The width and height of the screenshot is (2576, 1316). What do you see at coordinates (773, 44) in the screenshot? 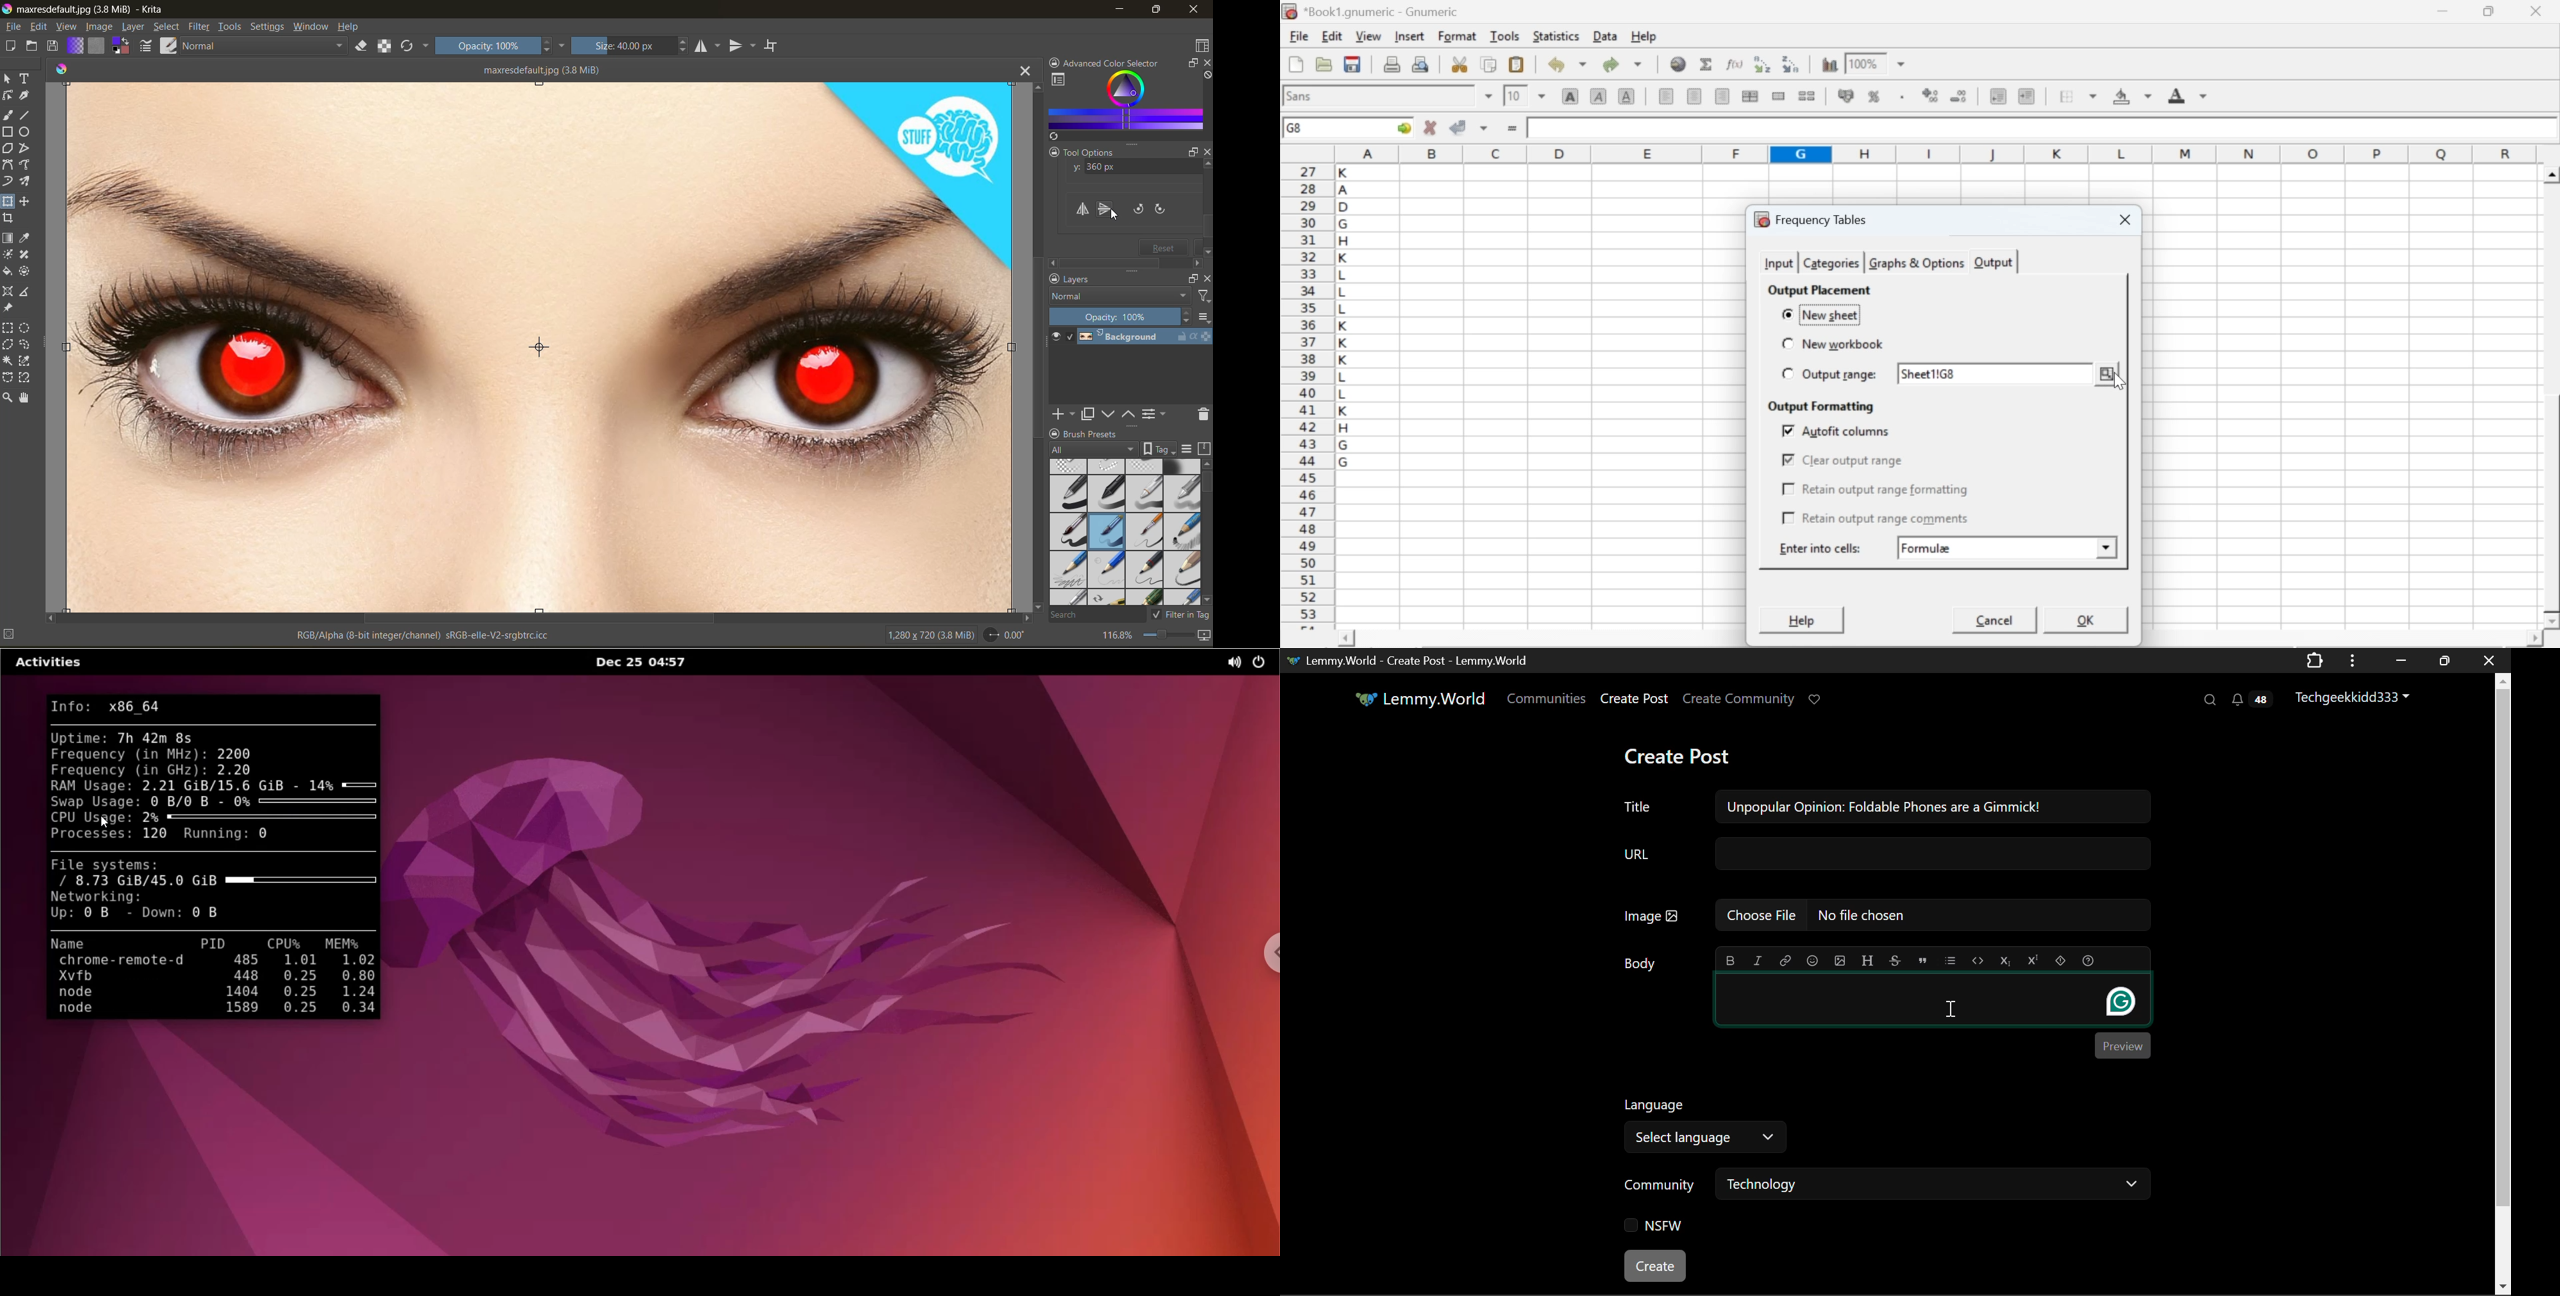
I see `wrap around mode` at bounding box center [773, 44].